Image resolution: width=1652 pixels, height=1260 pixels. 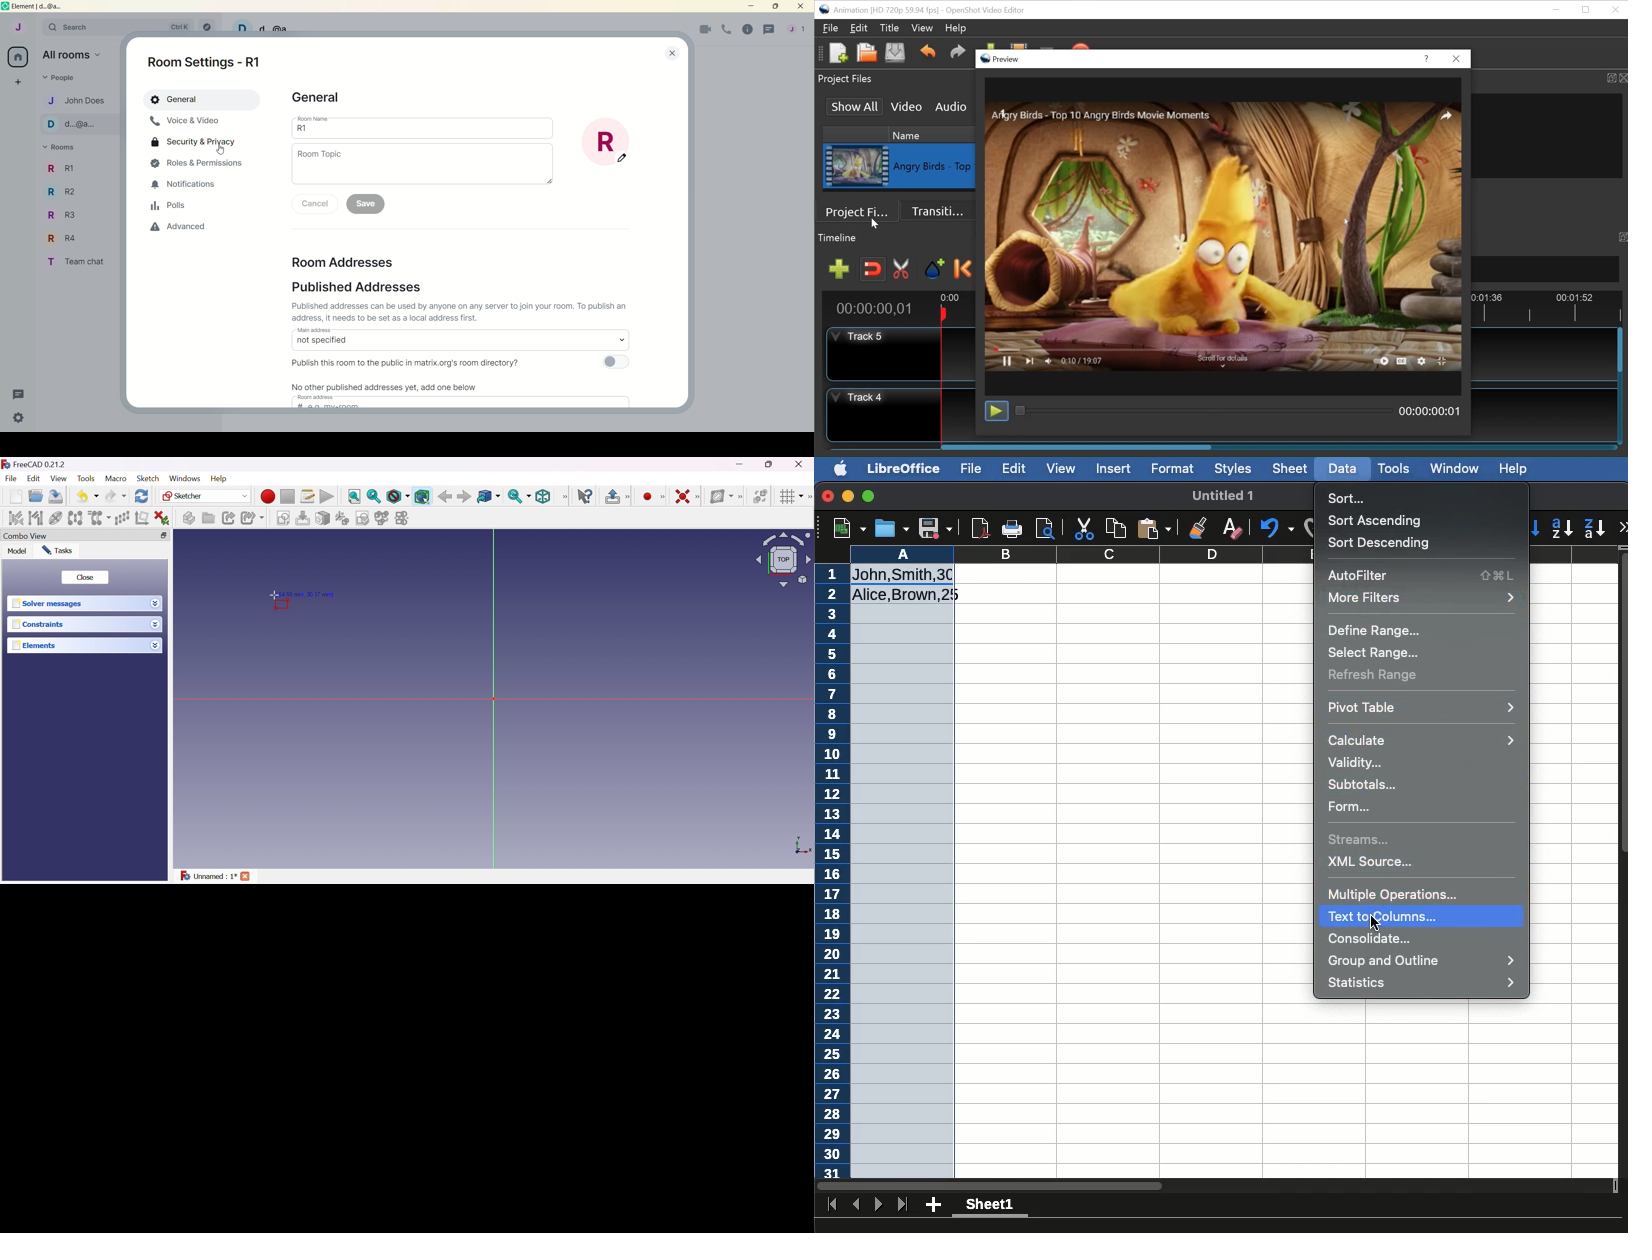 What do you see at coordinates (272, 594) in the screenshot?
I see `Cursor` at bounding box center [272, 594].